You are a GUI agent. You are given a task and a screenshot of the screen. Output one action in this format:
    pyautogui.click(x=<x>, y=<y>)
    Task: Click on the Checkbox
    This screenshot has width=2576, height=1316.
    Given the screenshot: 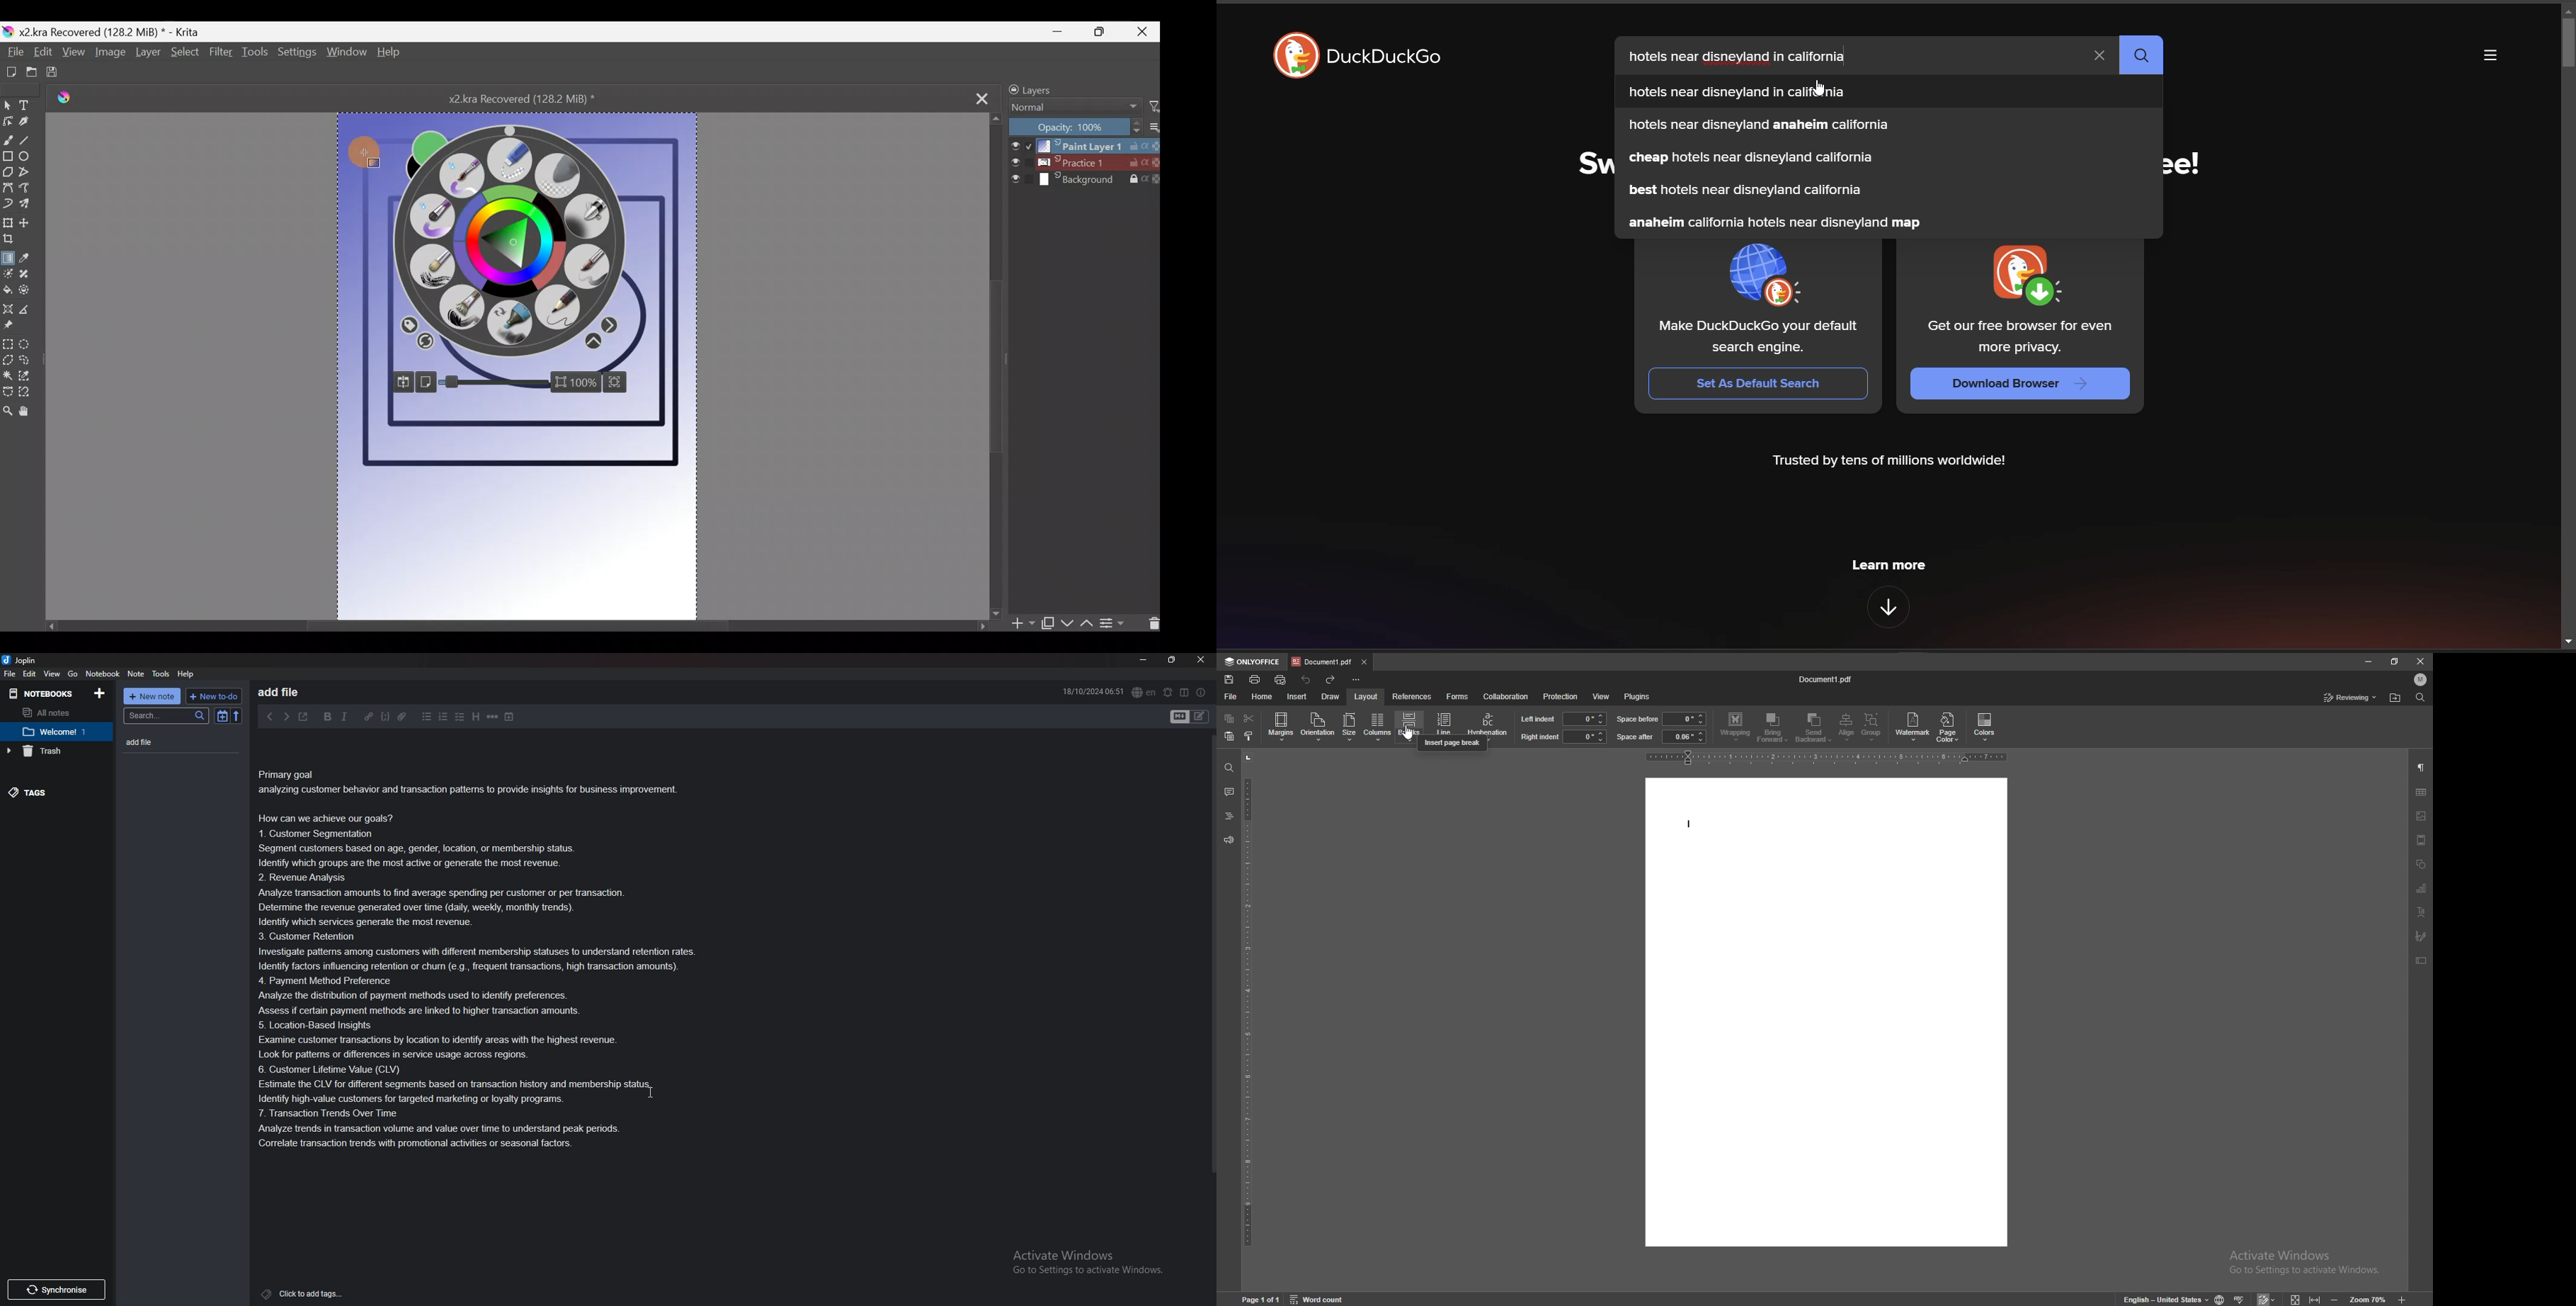 What is the action you would take?
    pyautogui.click(x=459, y=718)
    